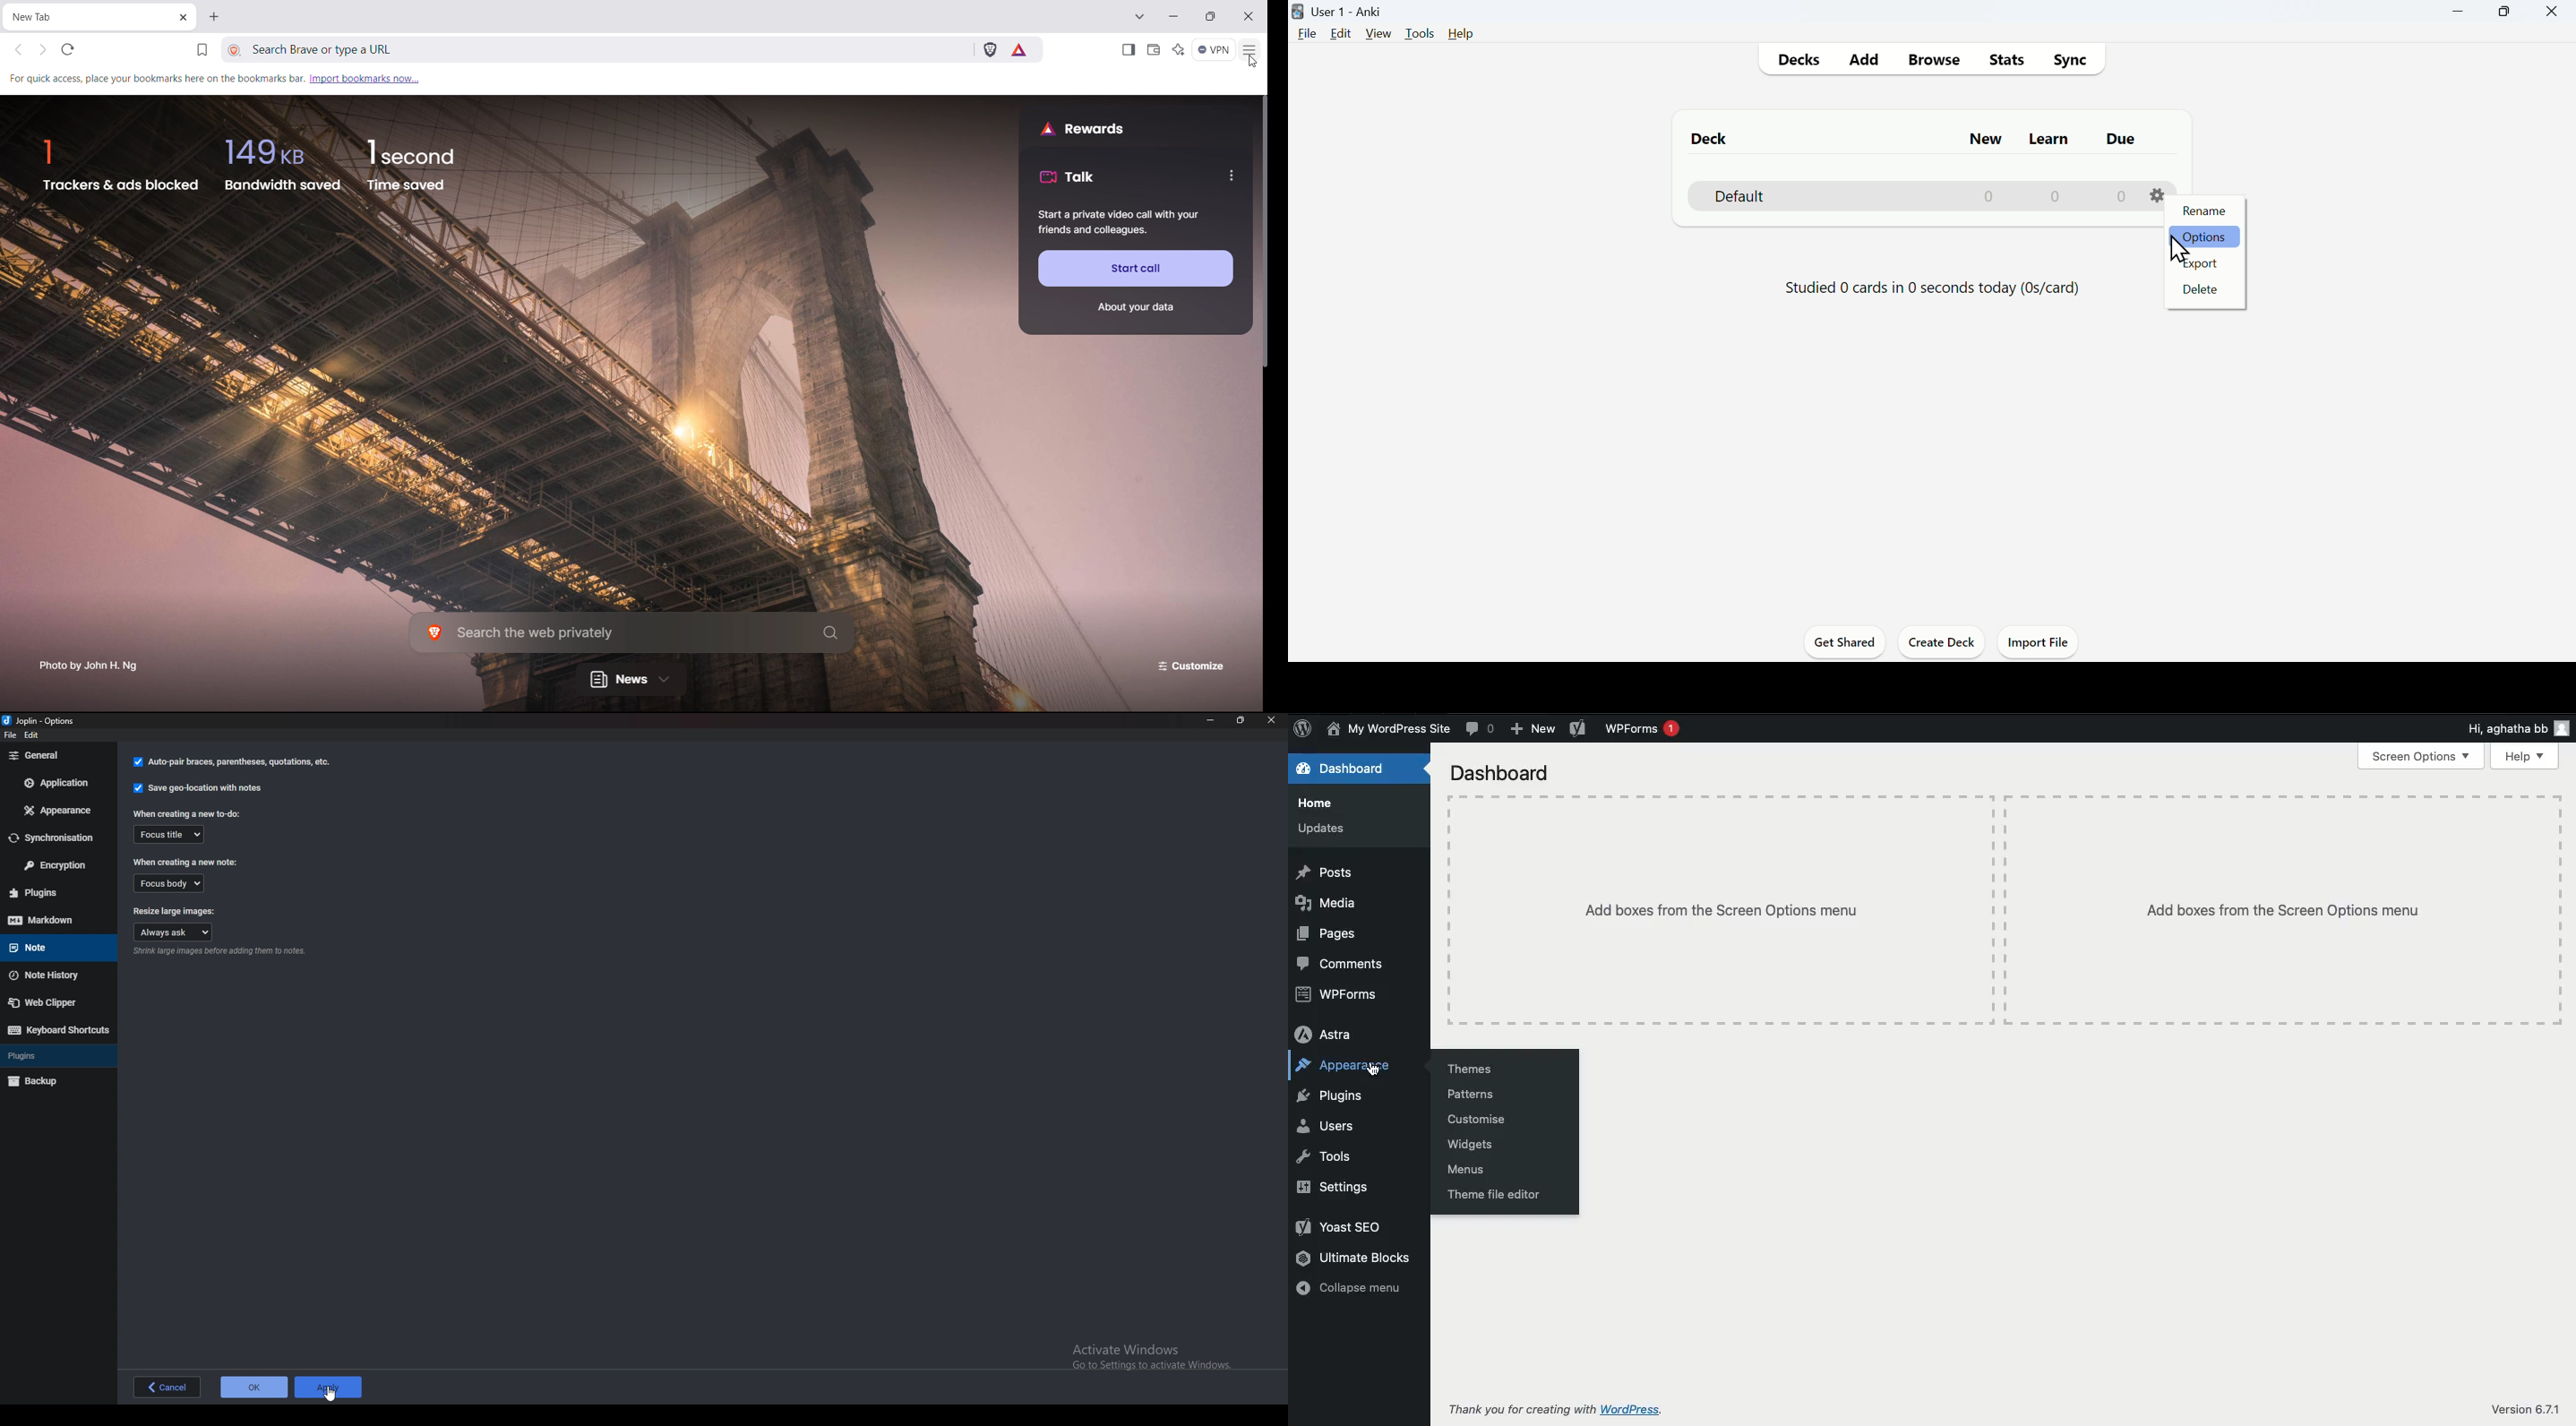  I want to click on Comments, so click(1346, 965).